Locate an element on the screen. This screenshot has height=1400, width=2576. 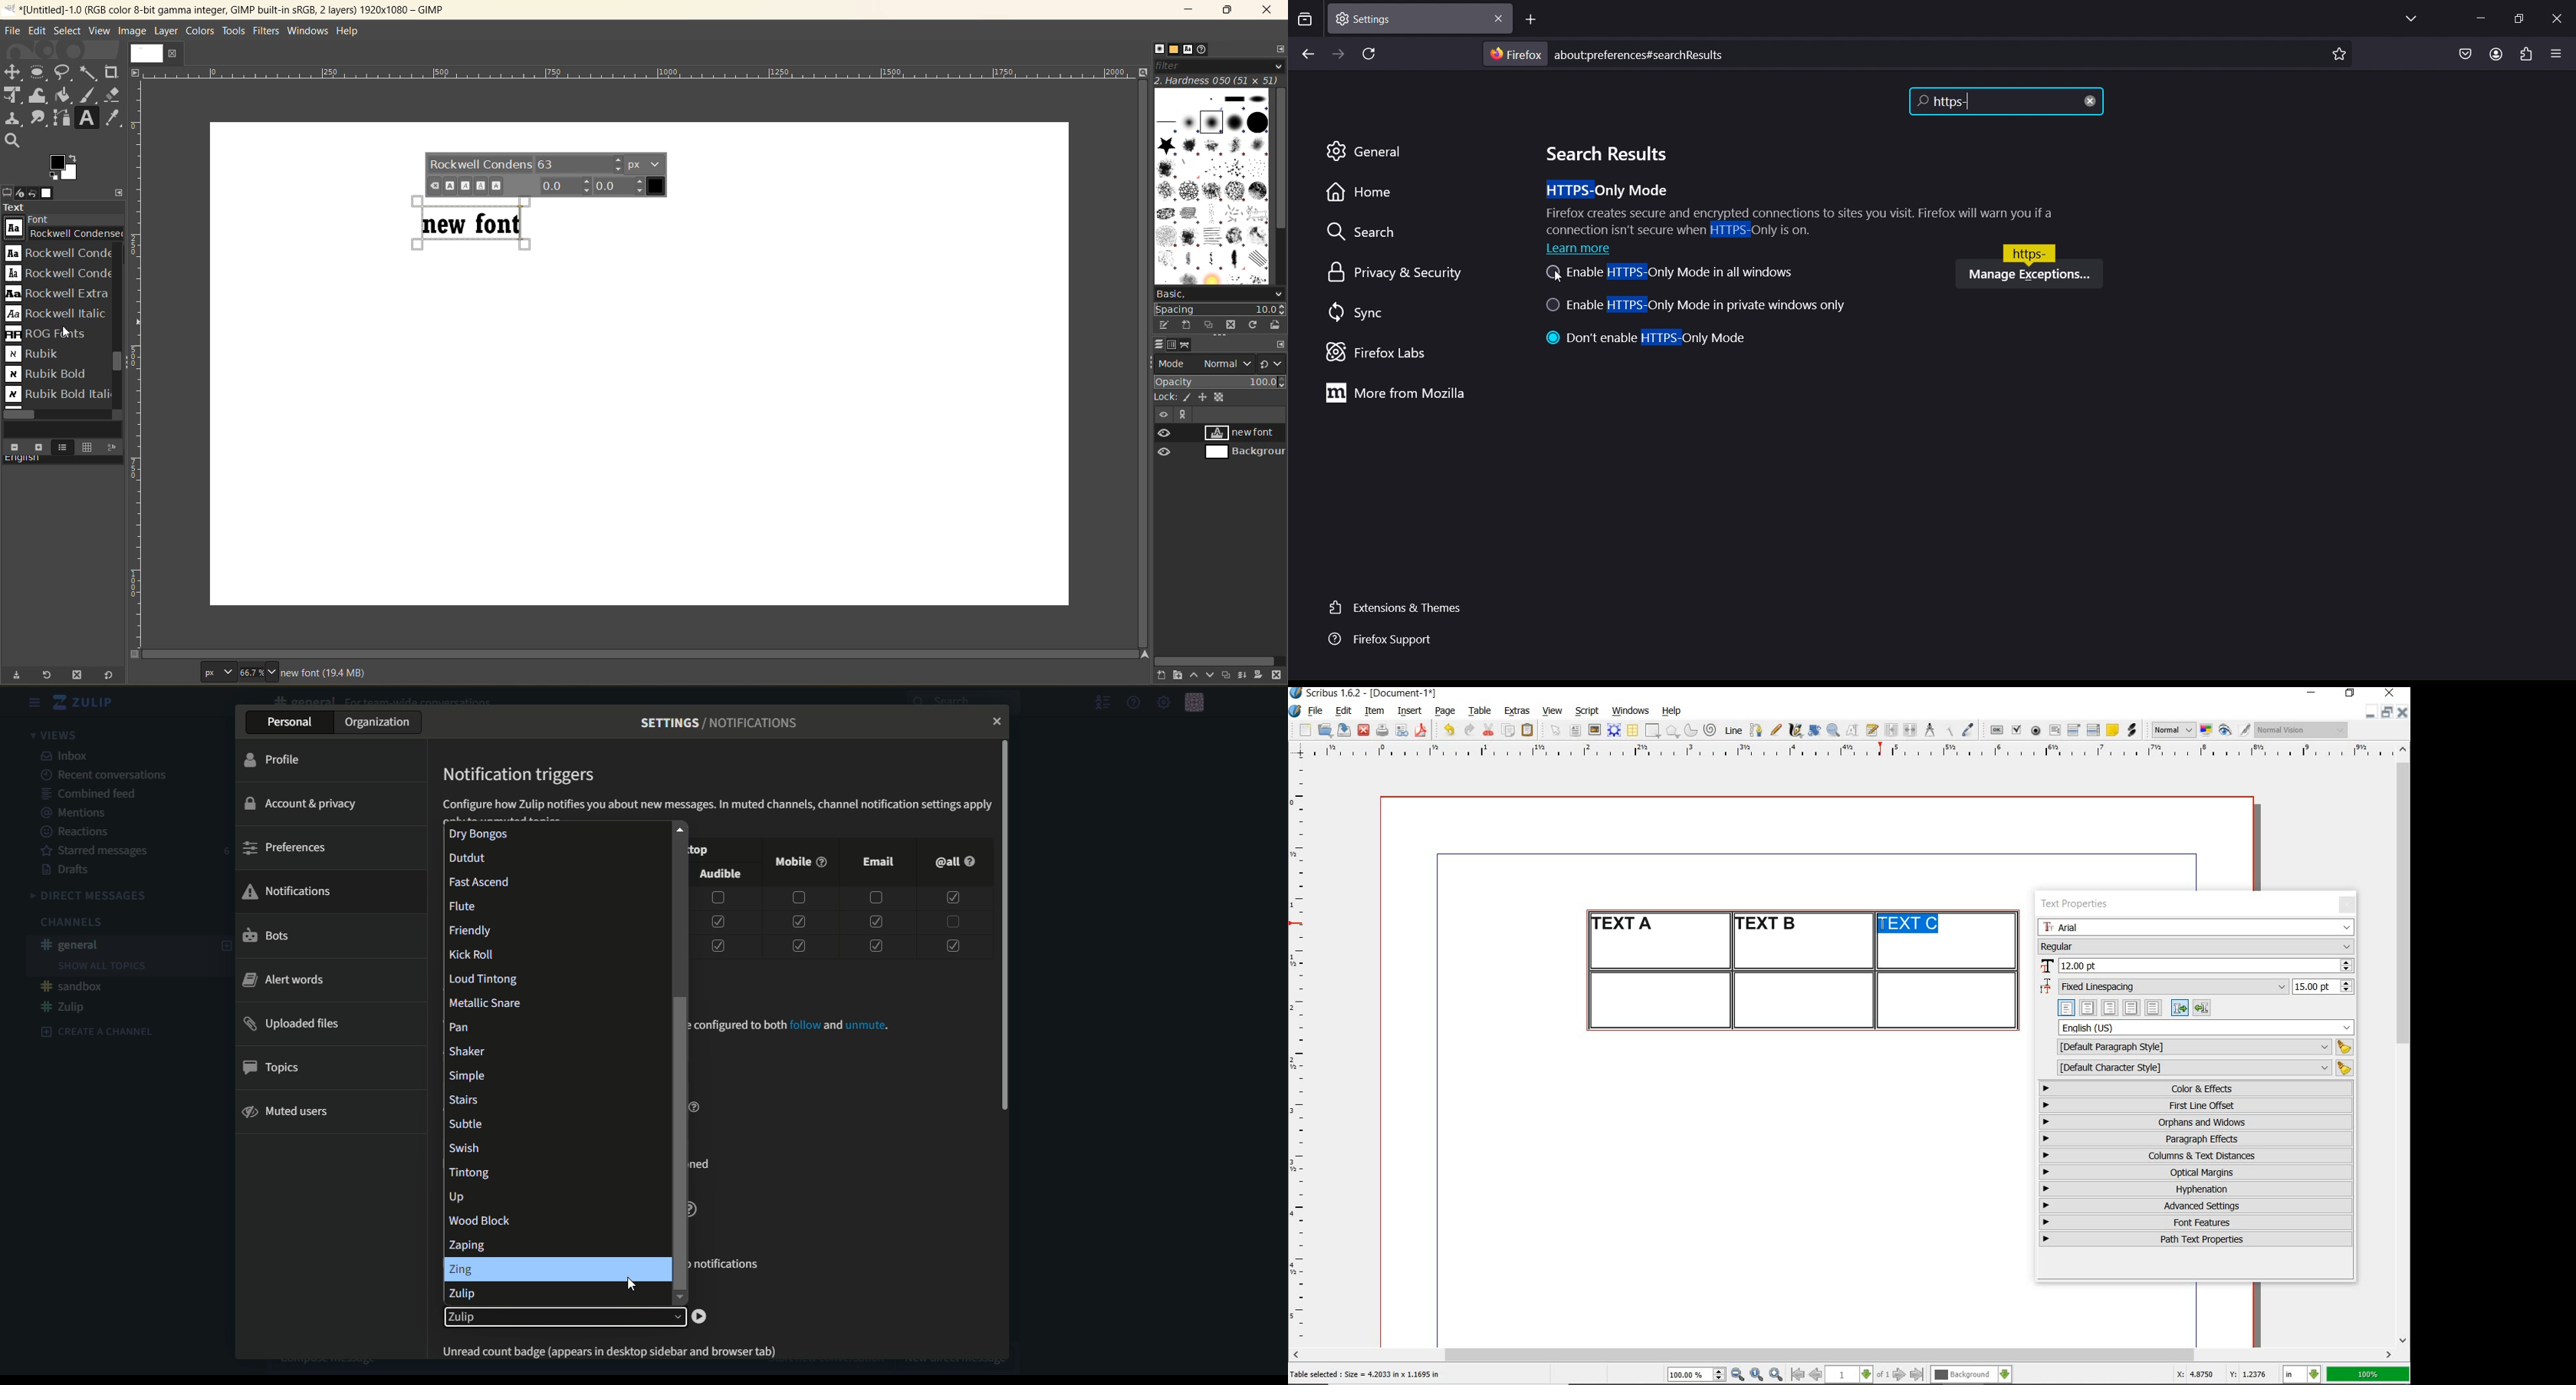
configure is located at coordinates (1279, 48).